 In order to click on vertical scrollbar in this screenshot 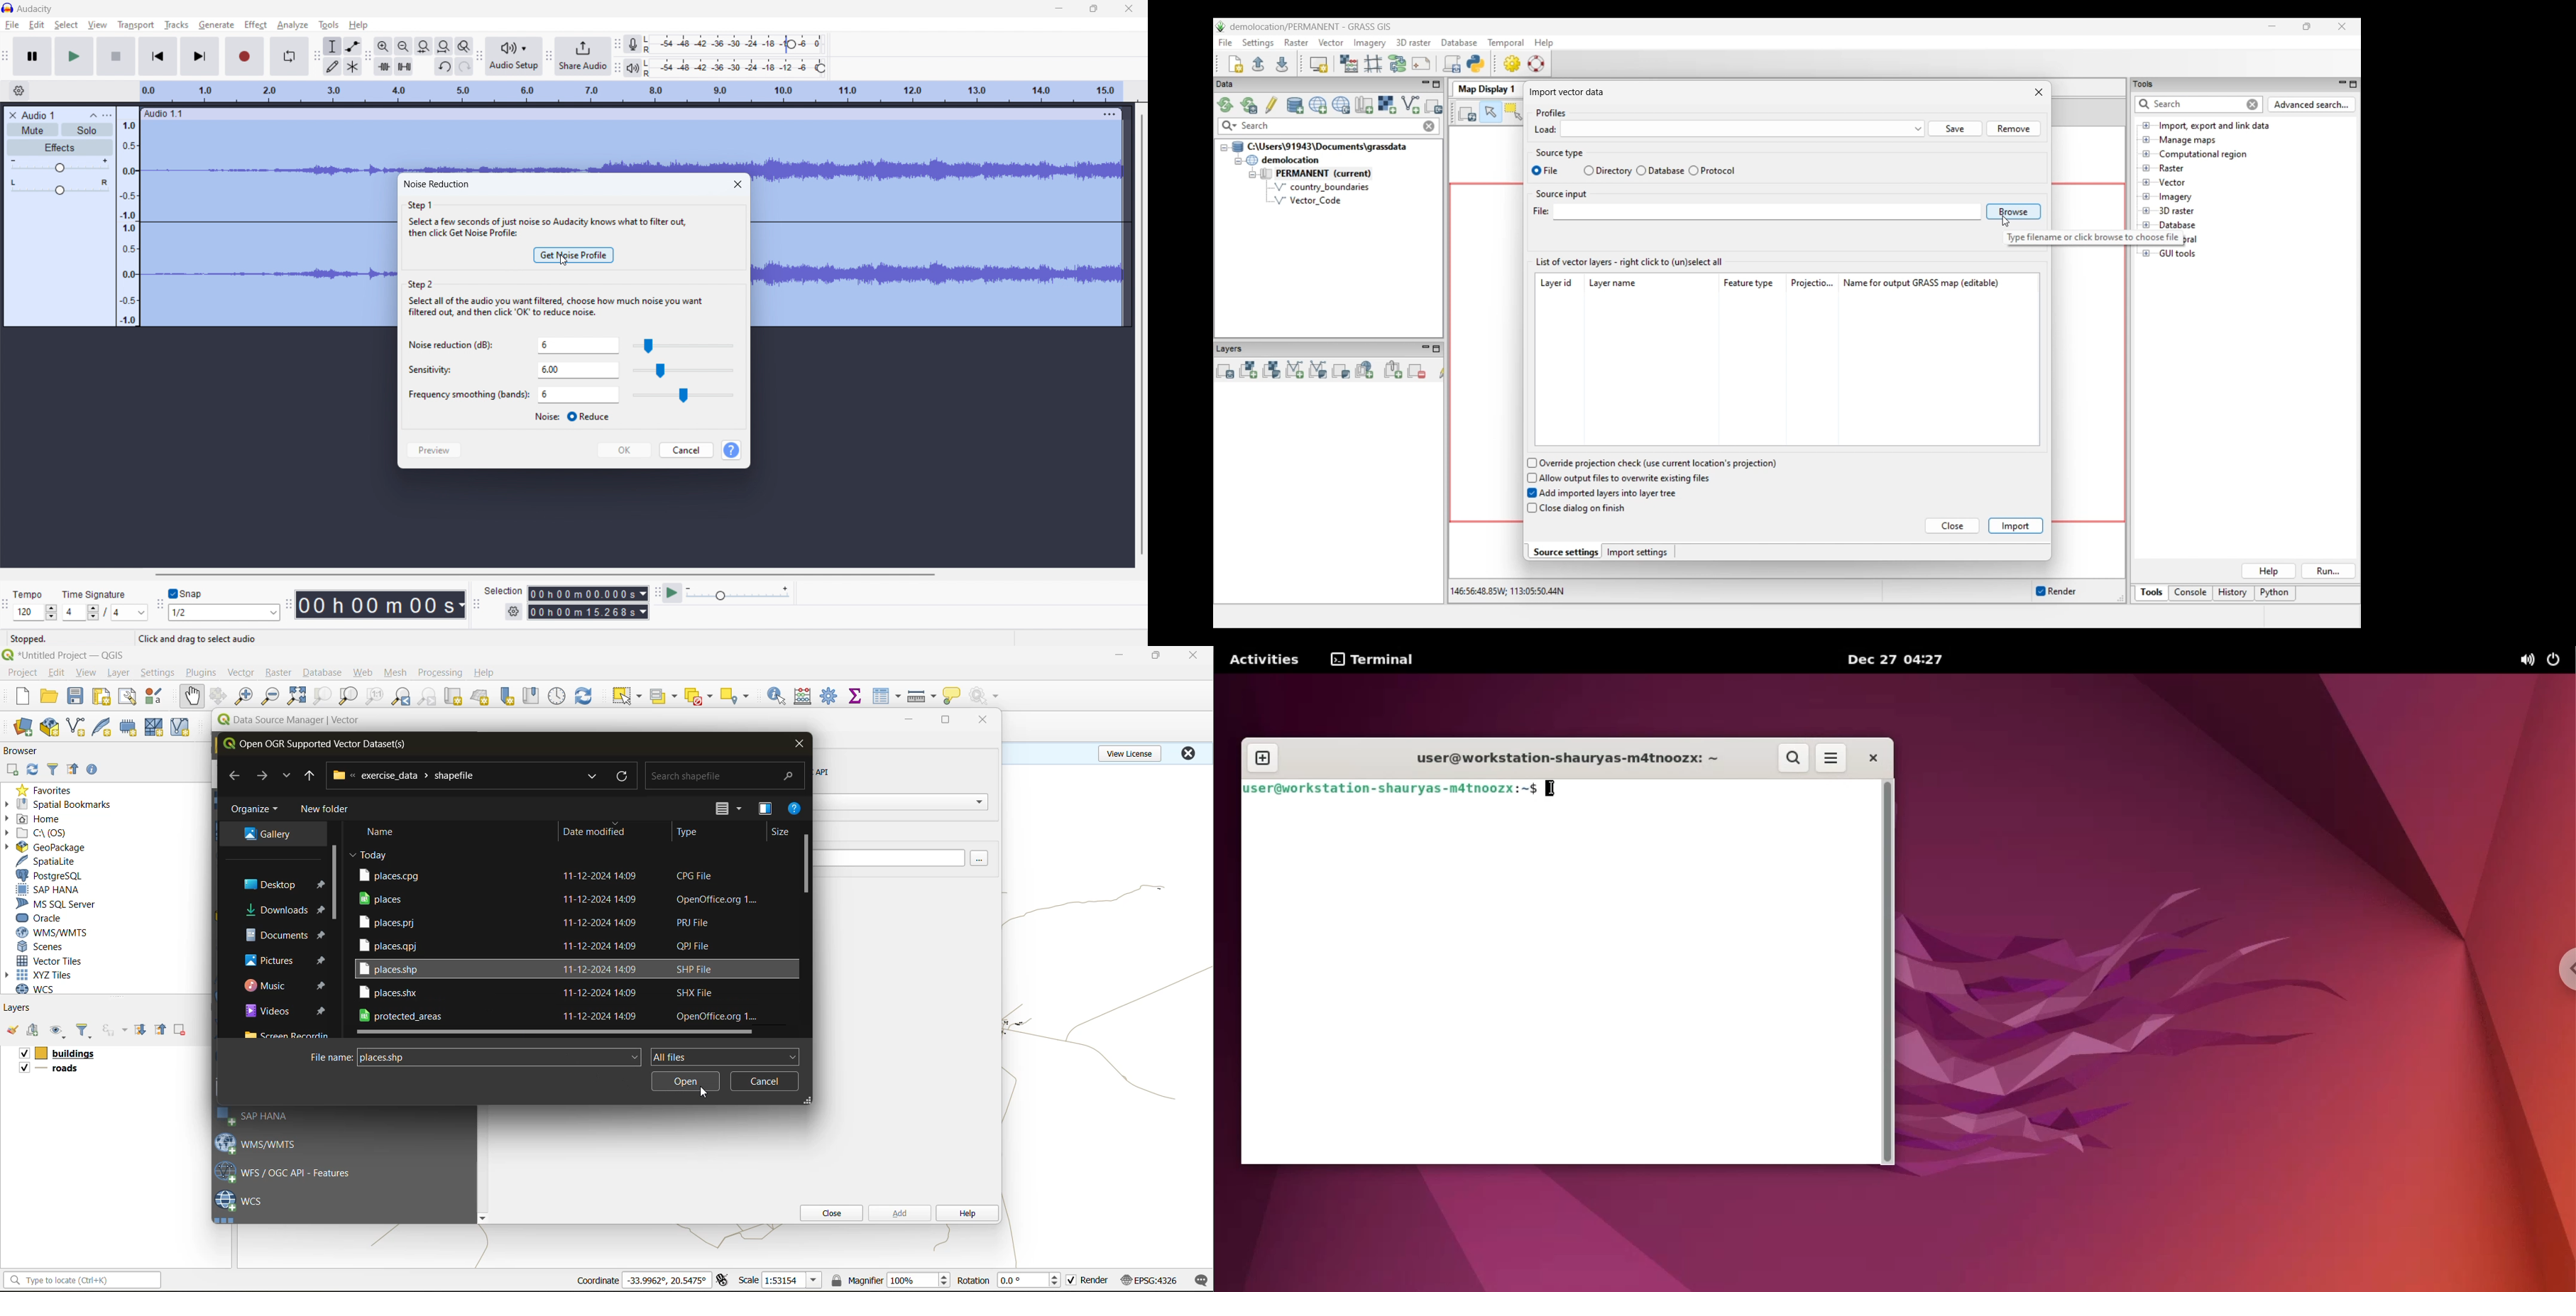, I will do `click(1146, 334)`.